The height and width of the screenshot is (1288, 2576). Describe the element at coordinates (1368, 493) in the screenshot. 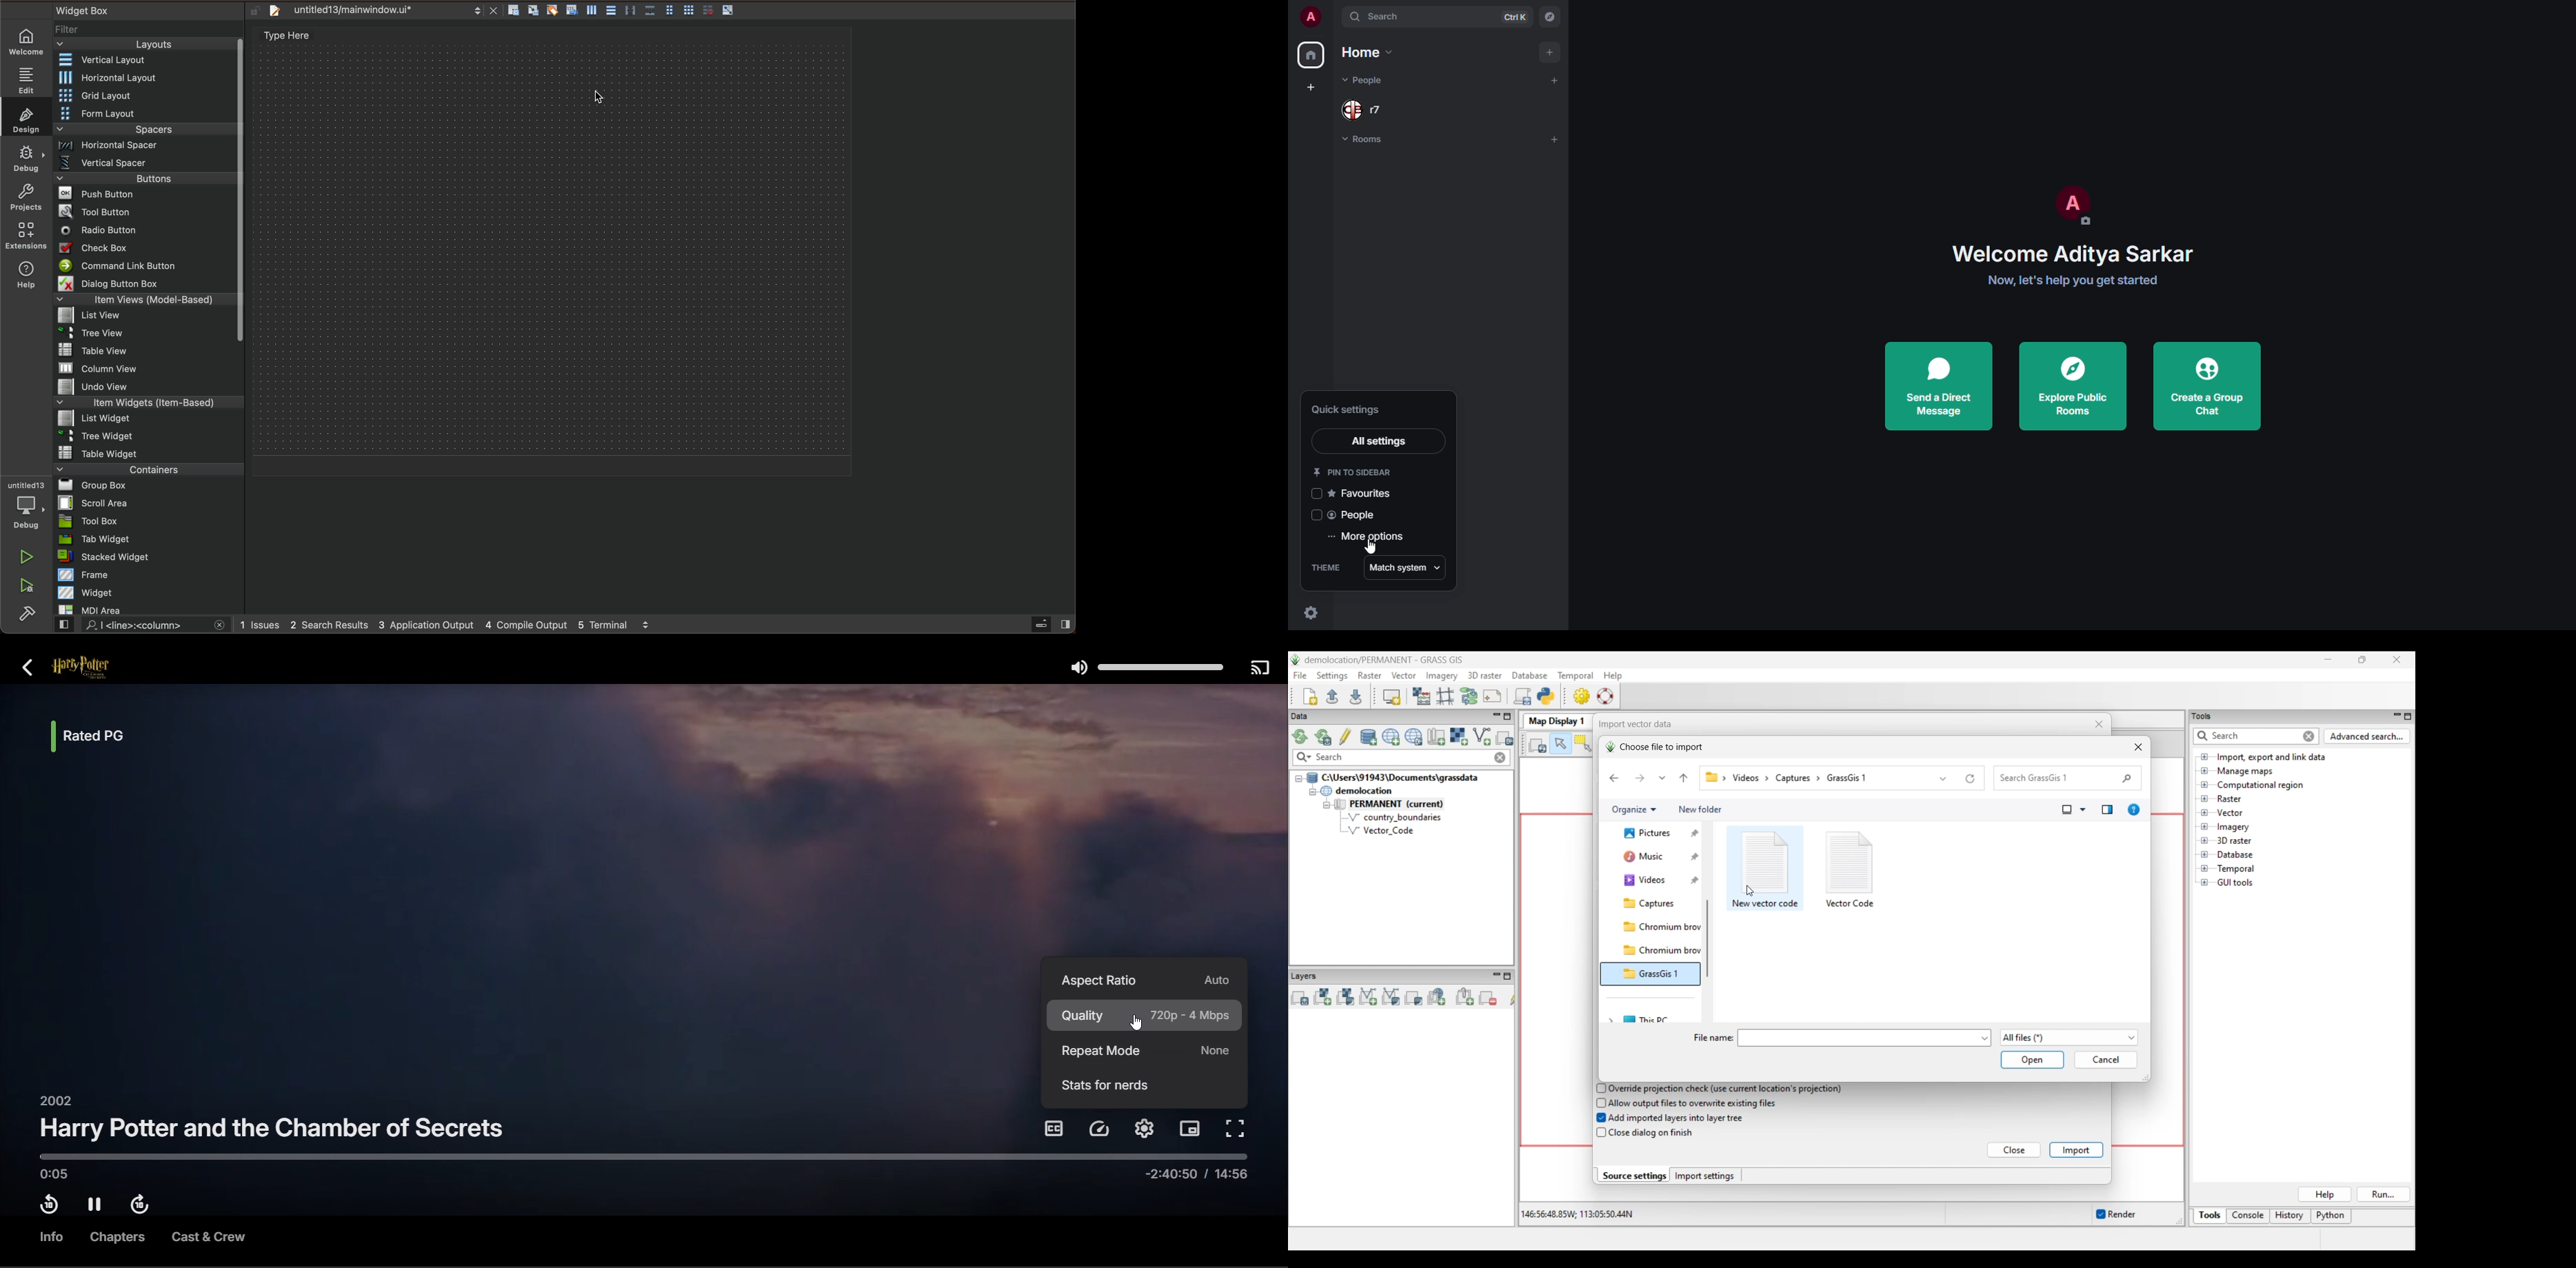

I see `favorites` at that location.